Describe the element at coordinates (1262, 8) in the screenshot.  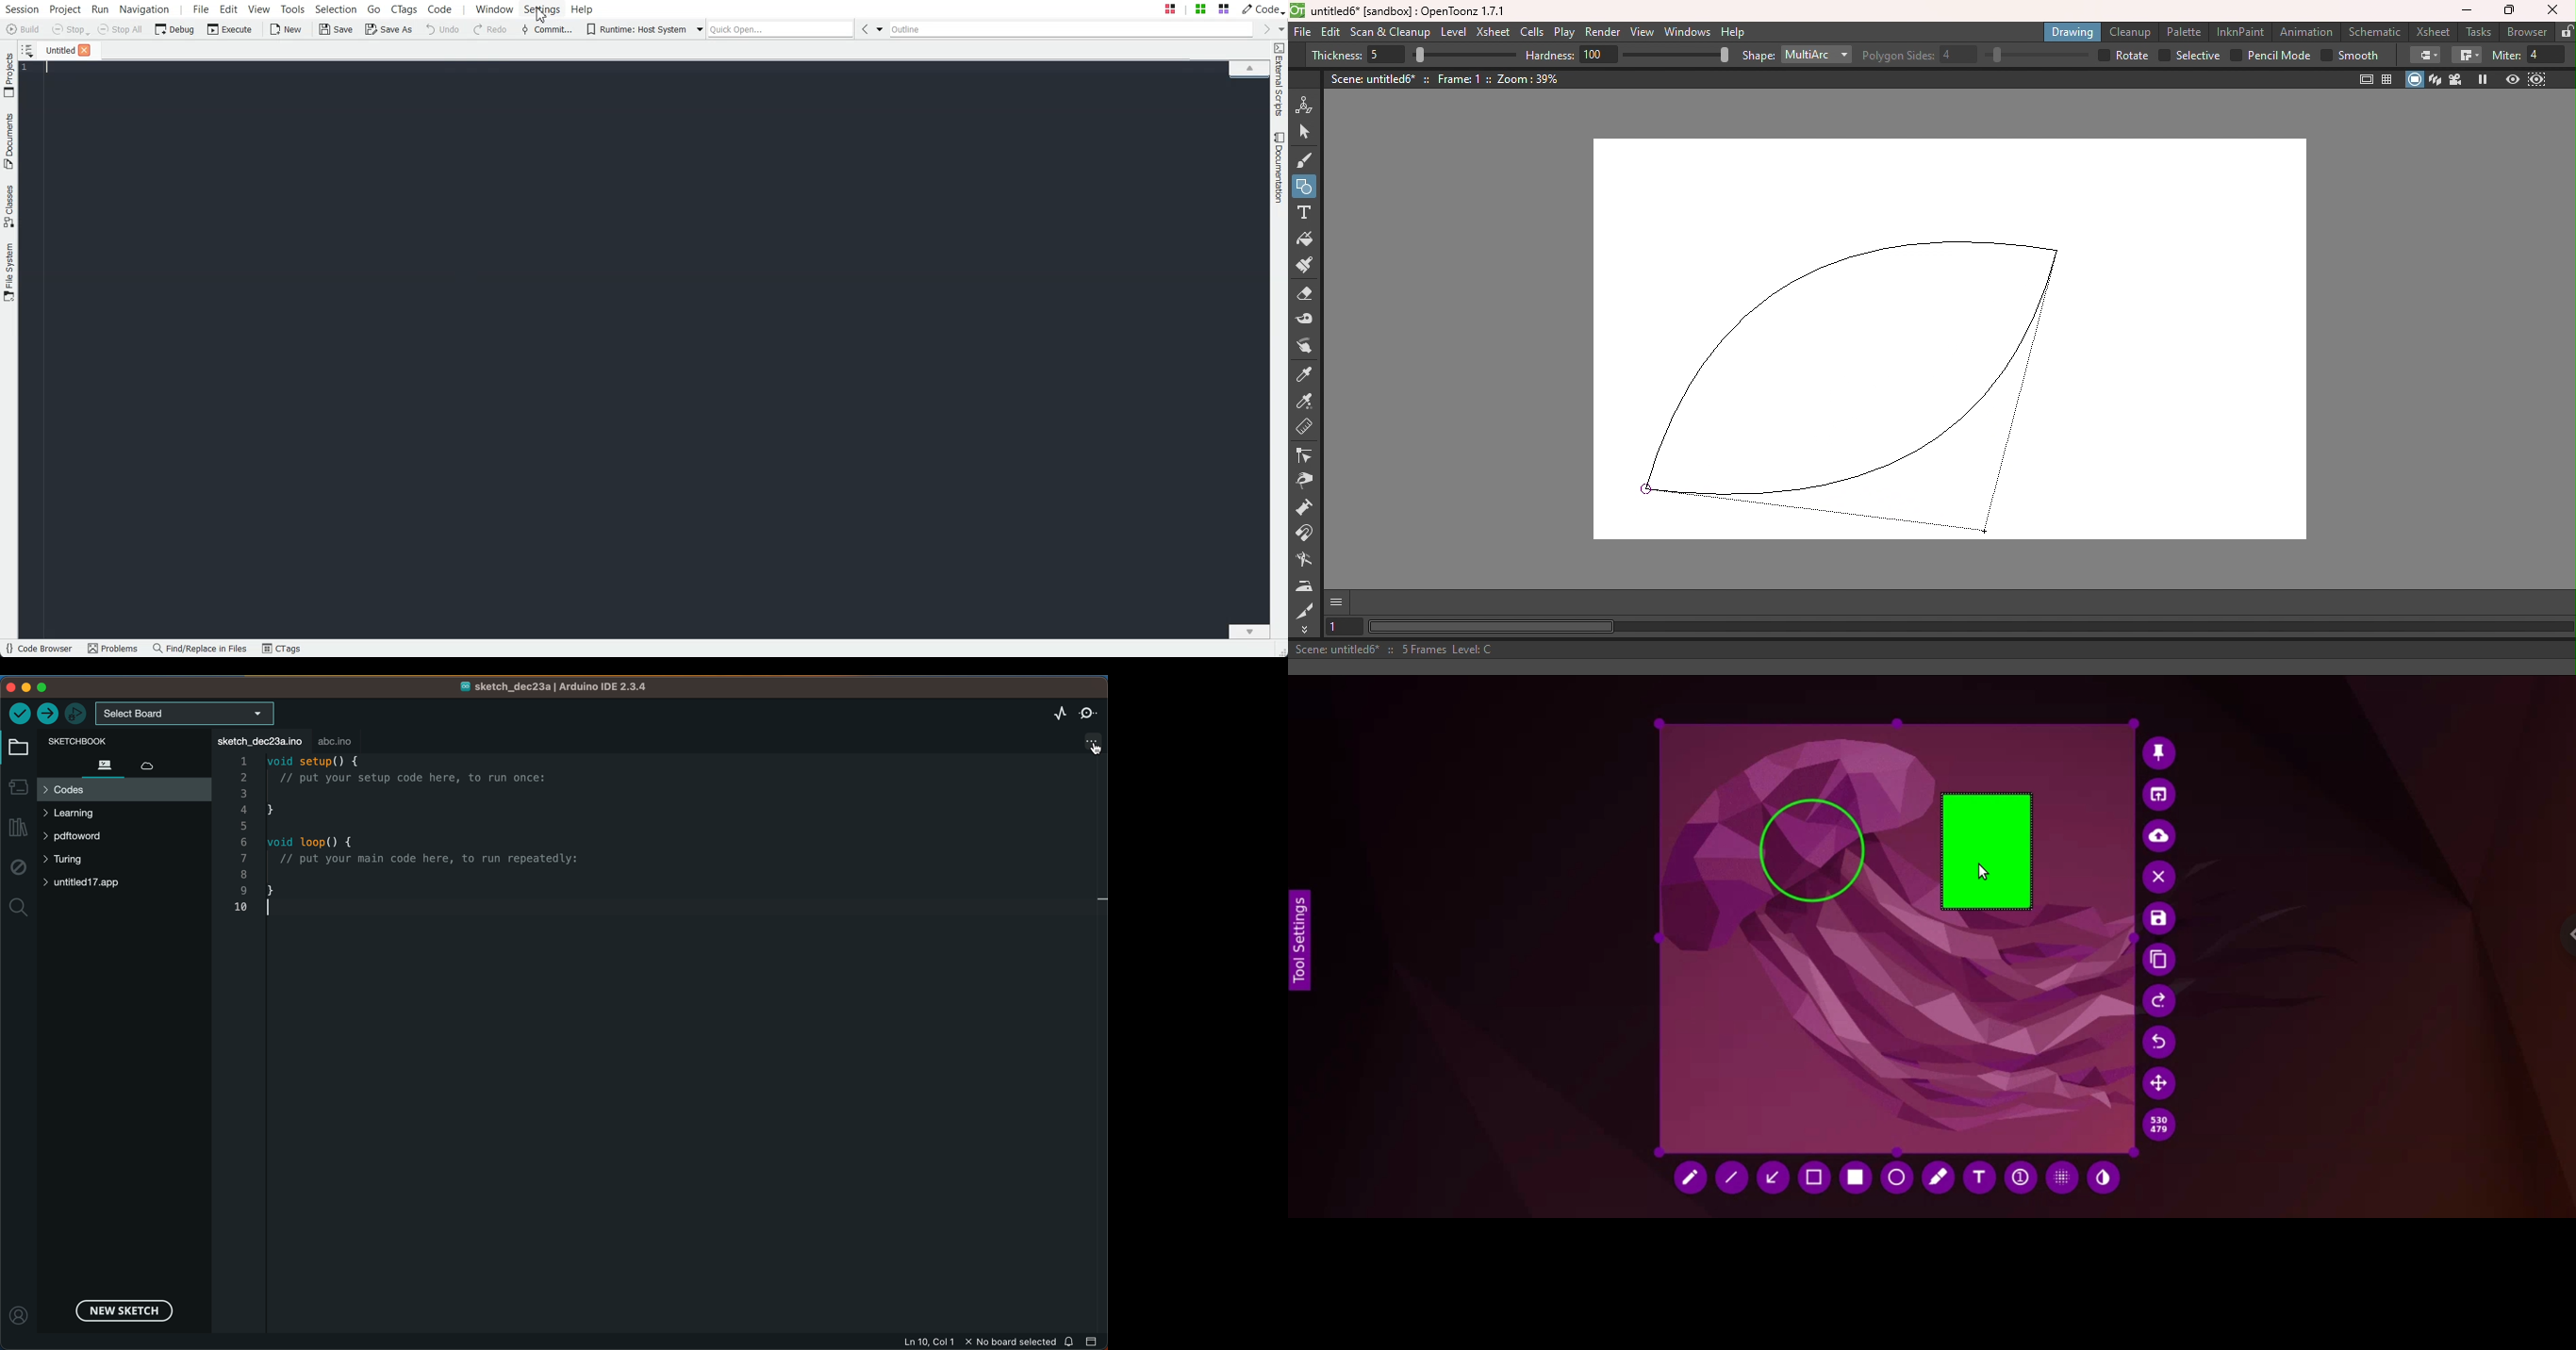
I see `Code ` at that location.